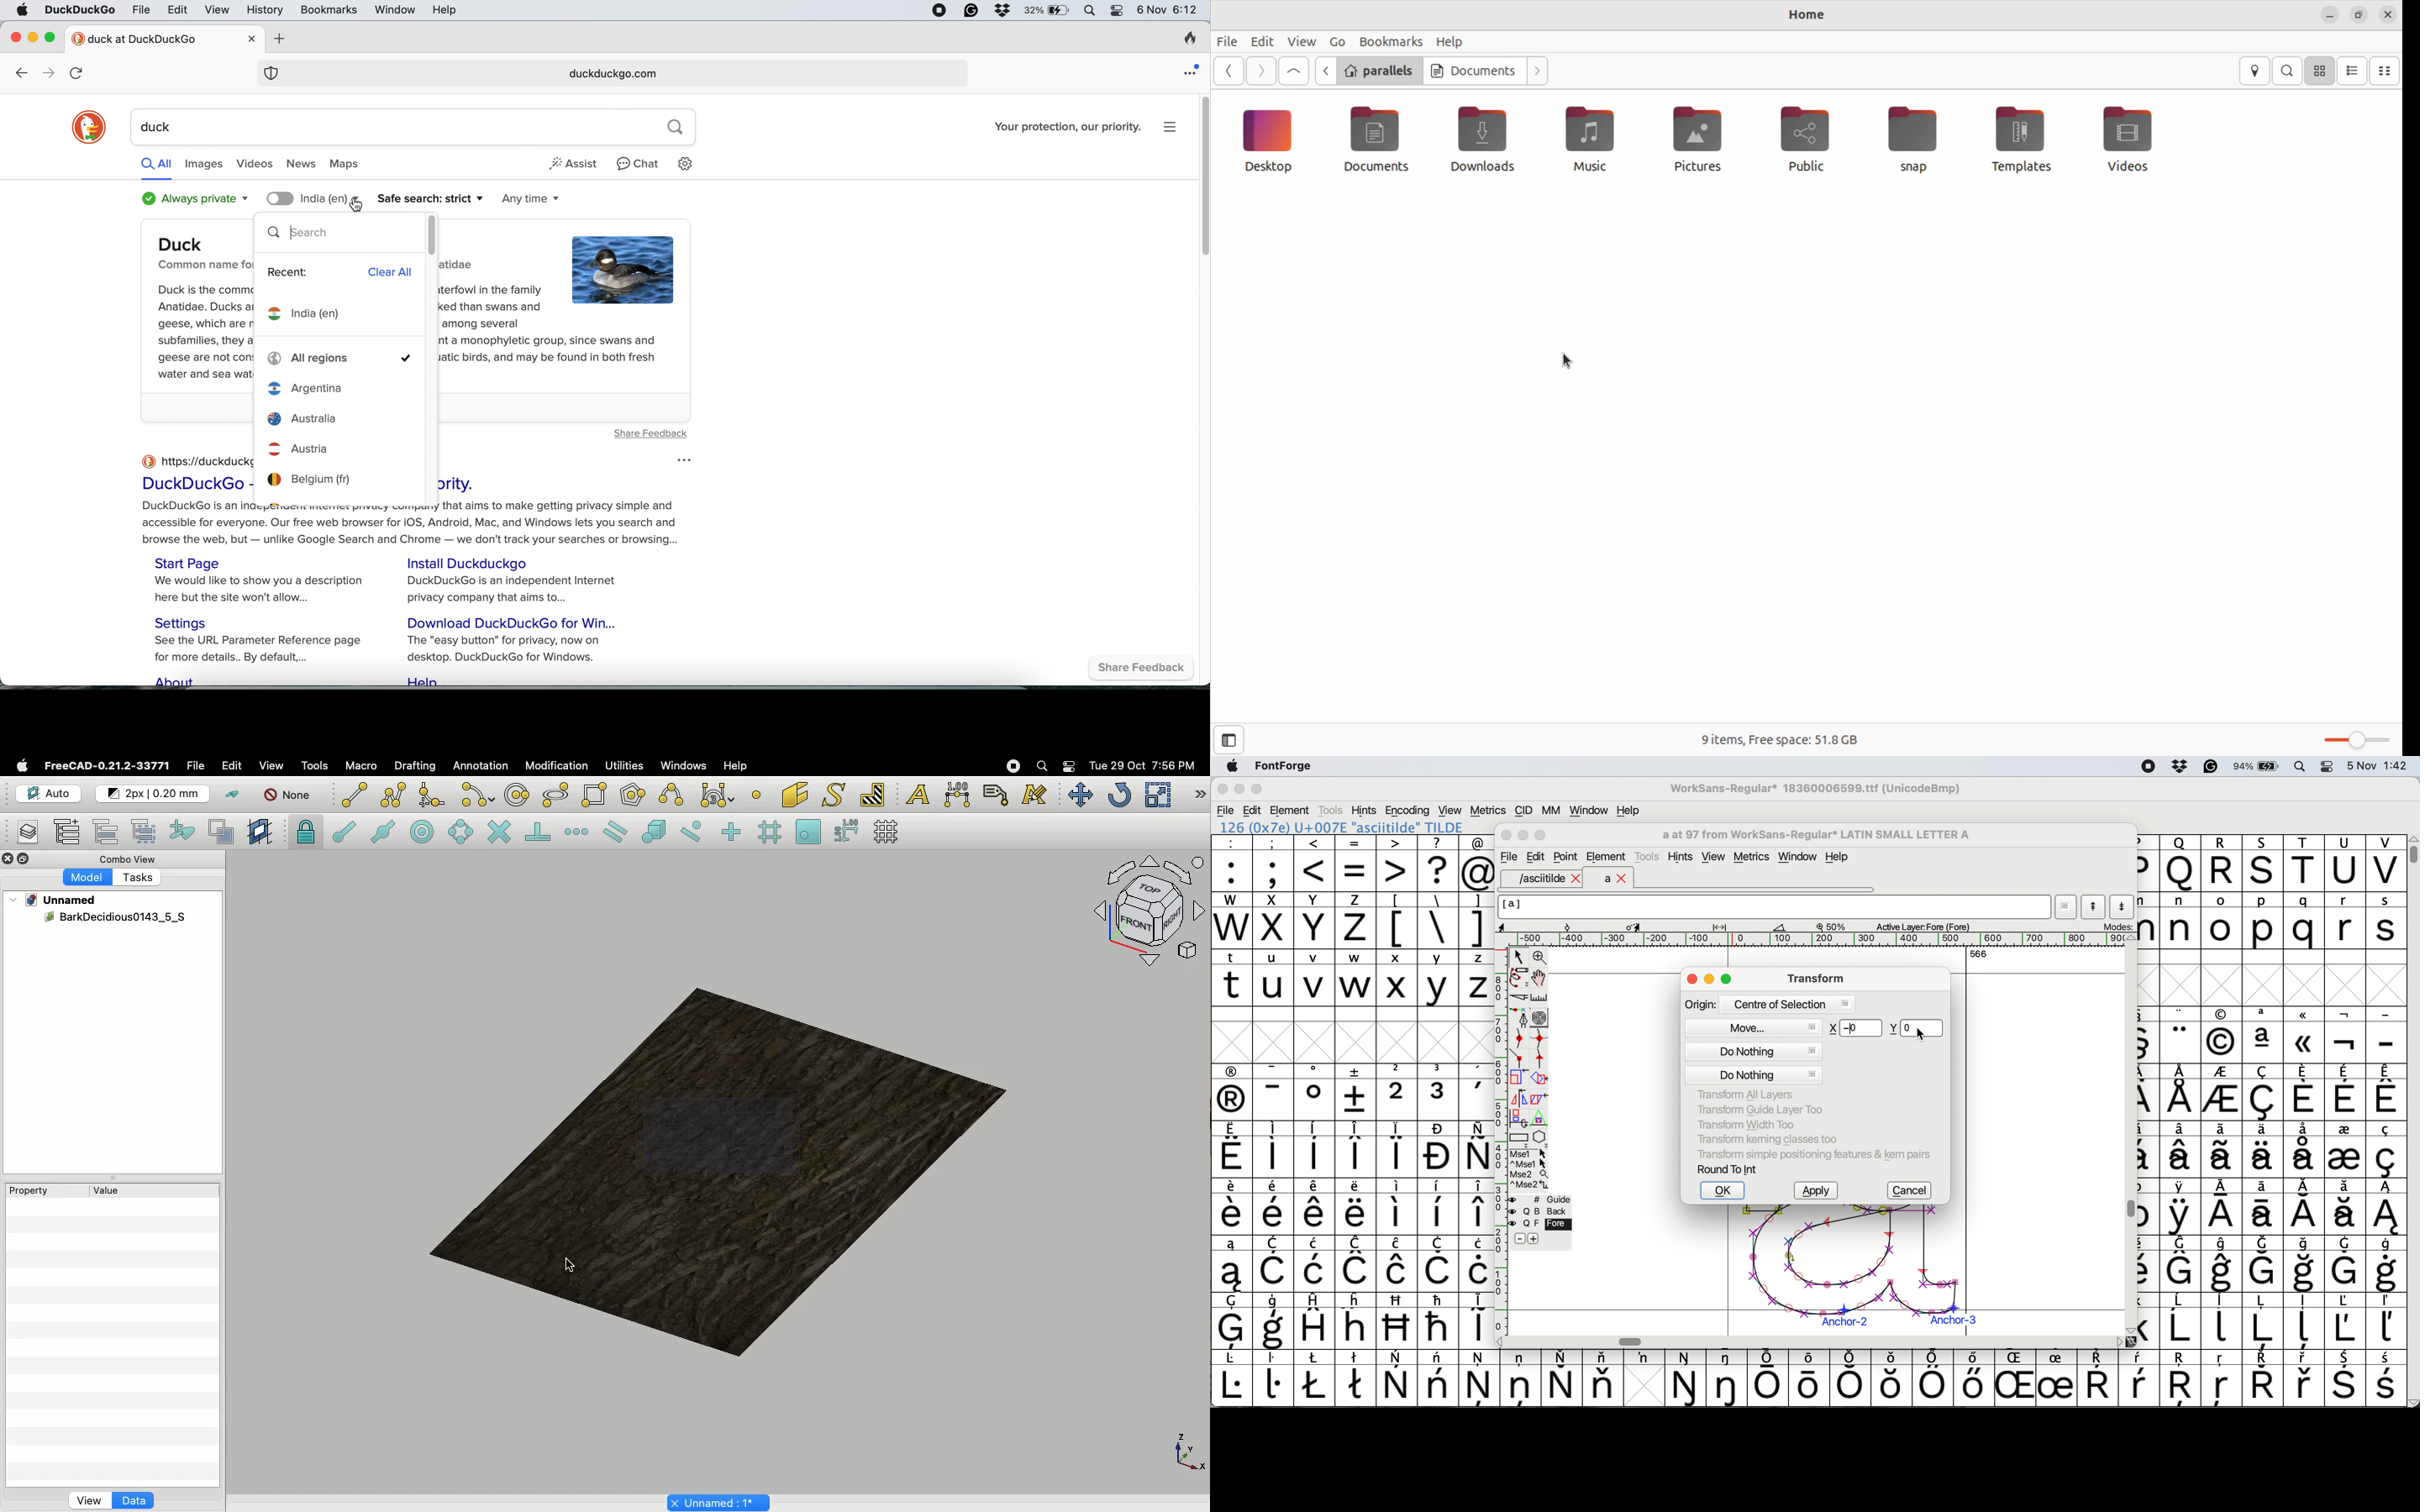  Describe the element at coordinates (1222, 790) in the screenshot. I see `close` at that location.